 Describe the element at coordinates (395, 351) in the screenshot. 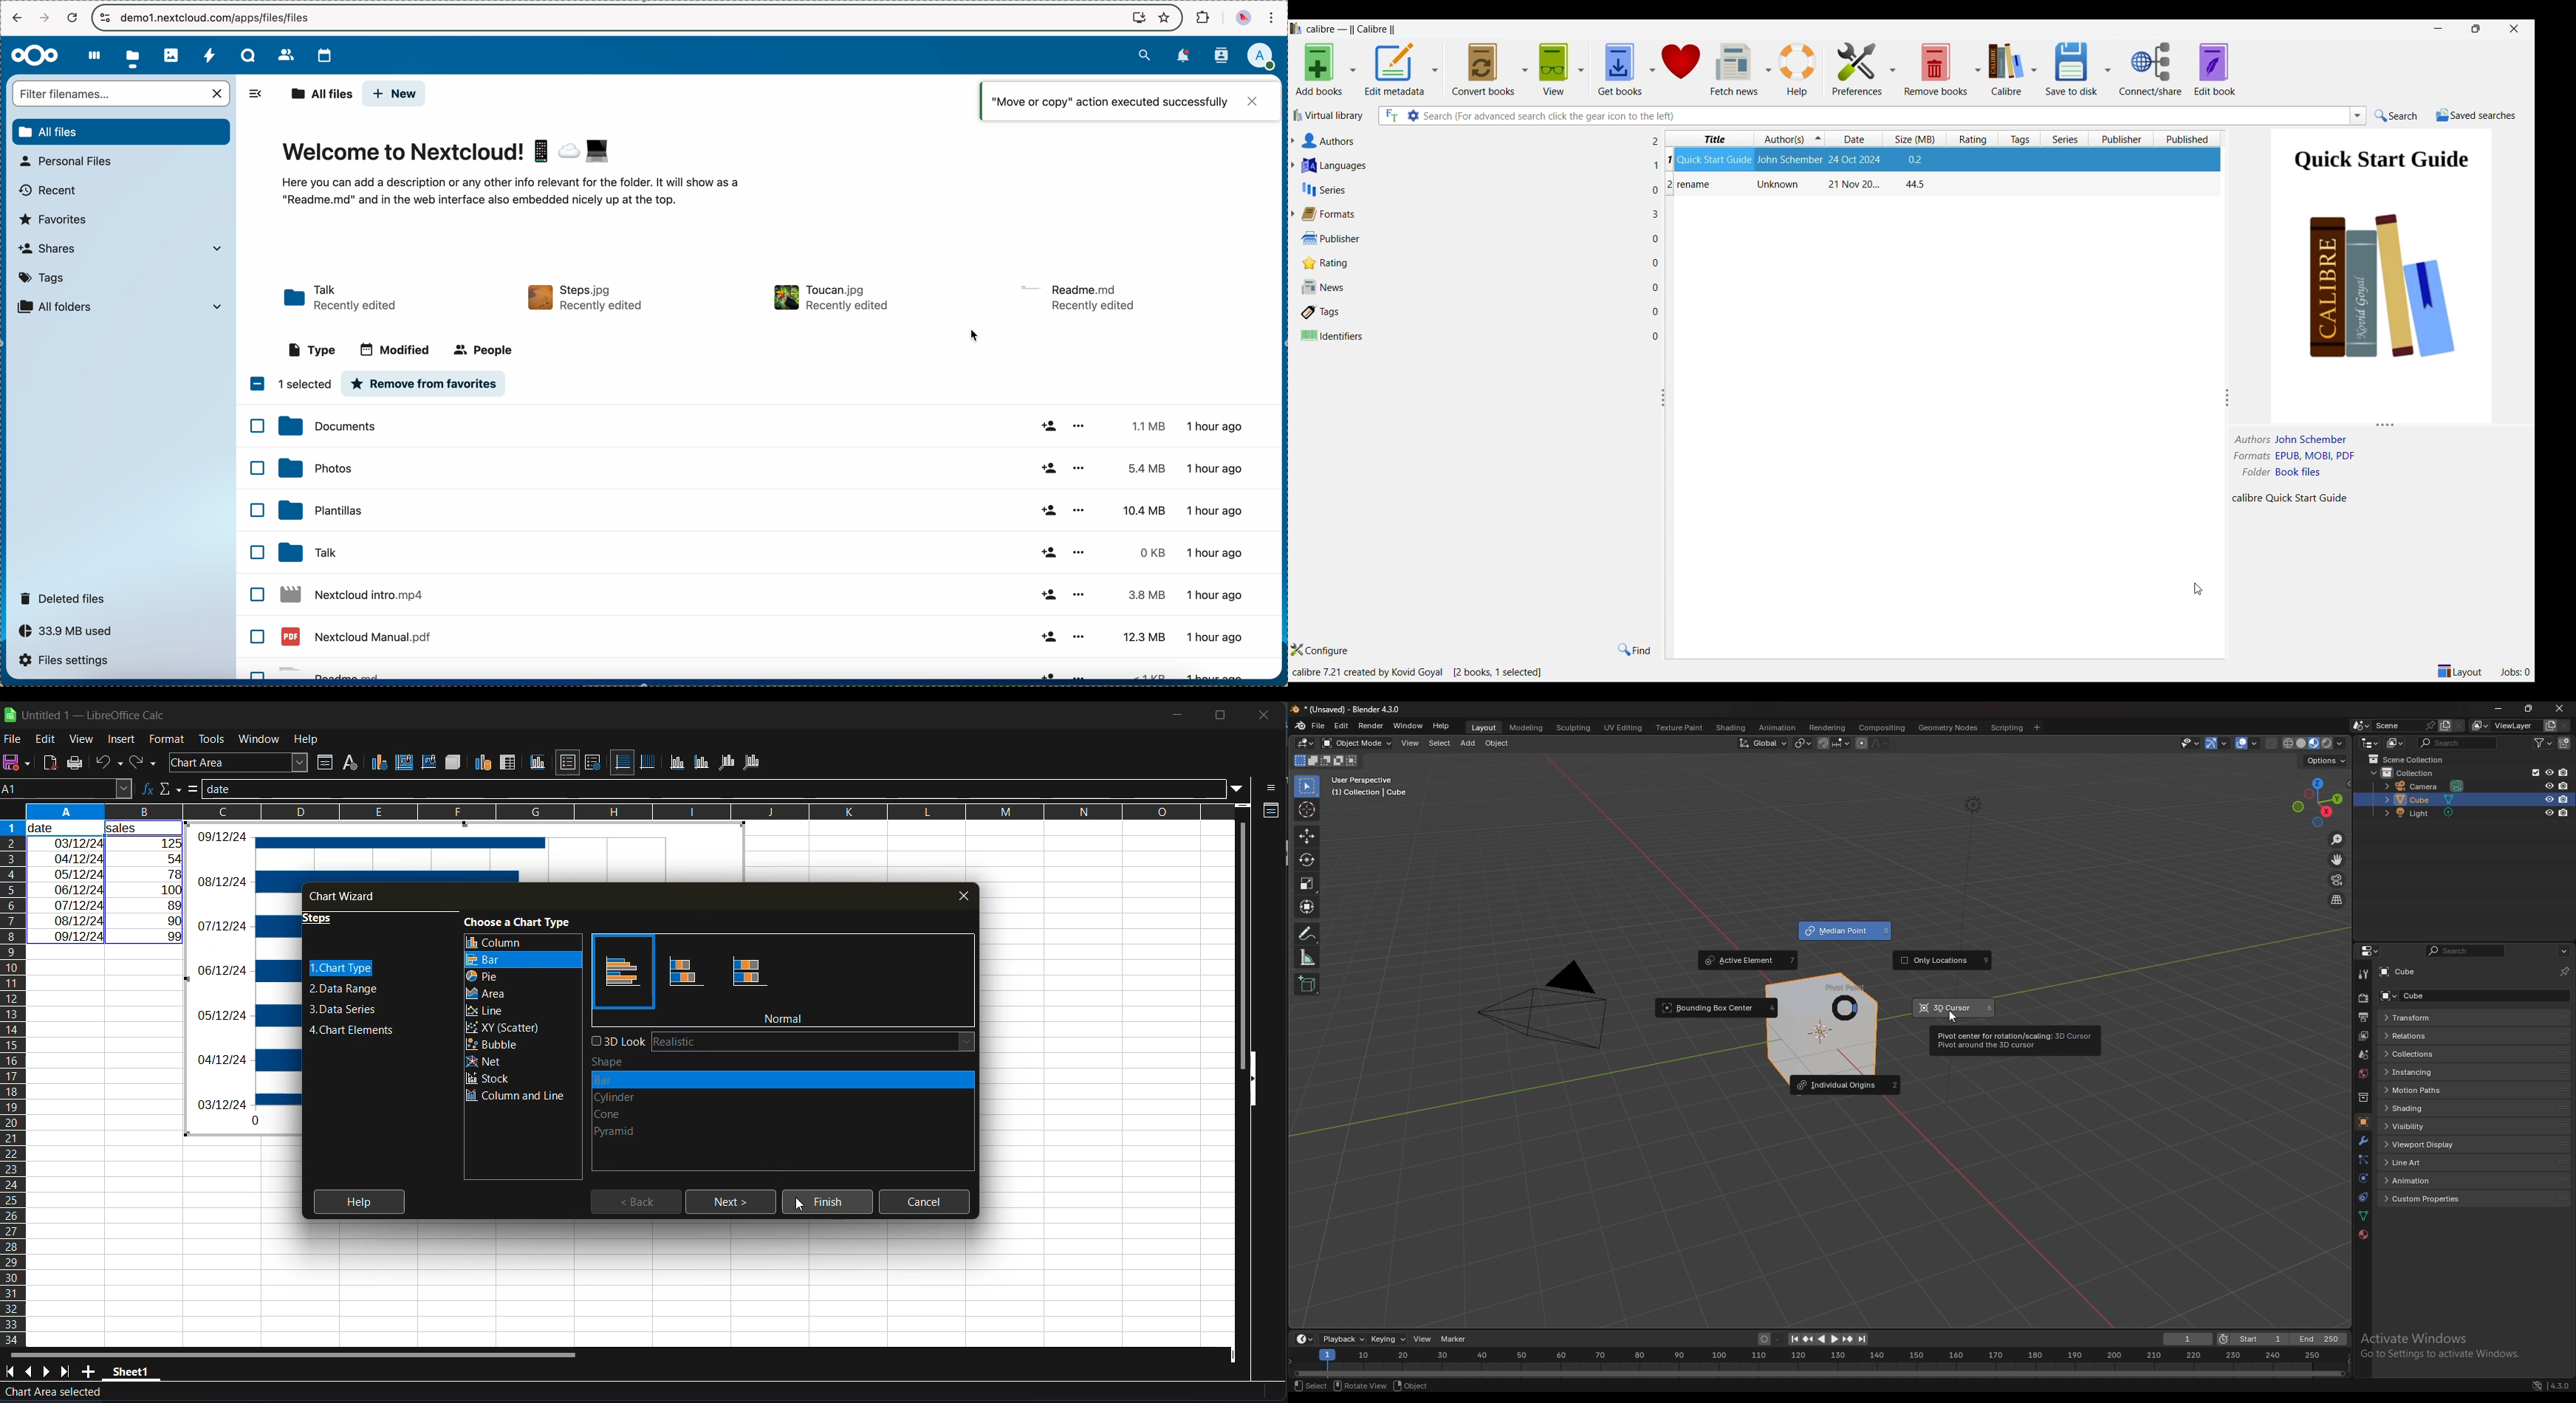

I see `modified` at that location.